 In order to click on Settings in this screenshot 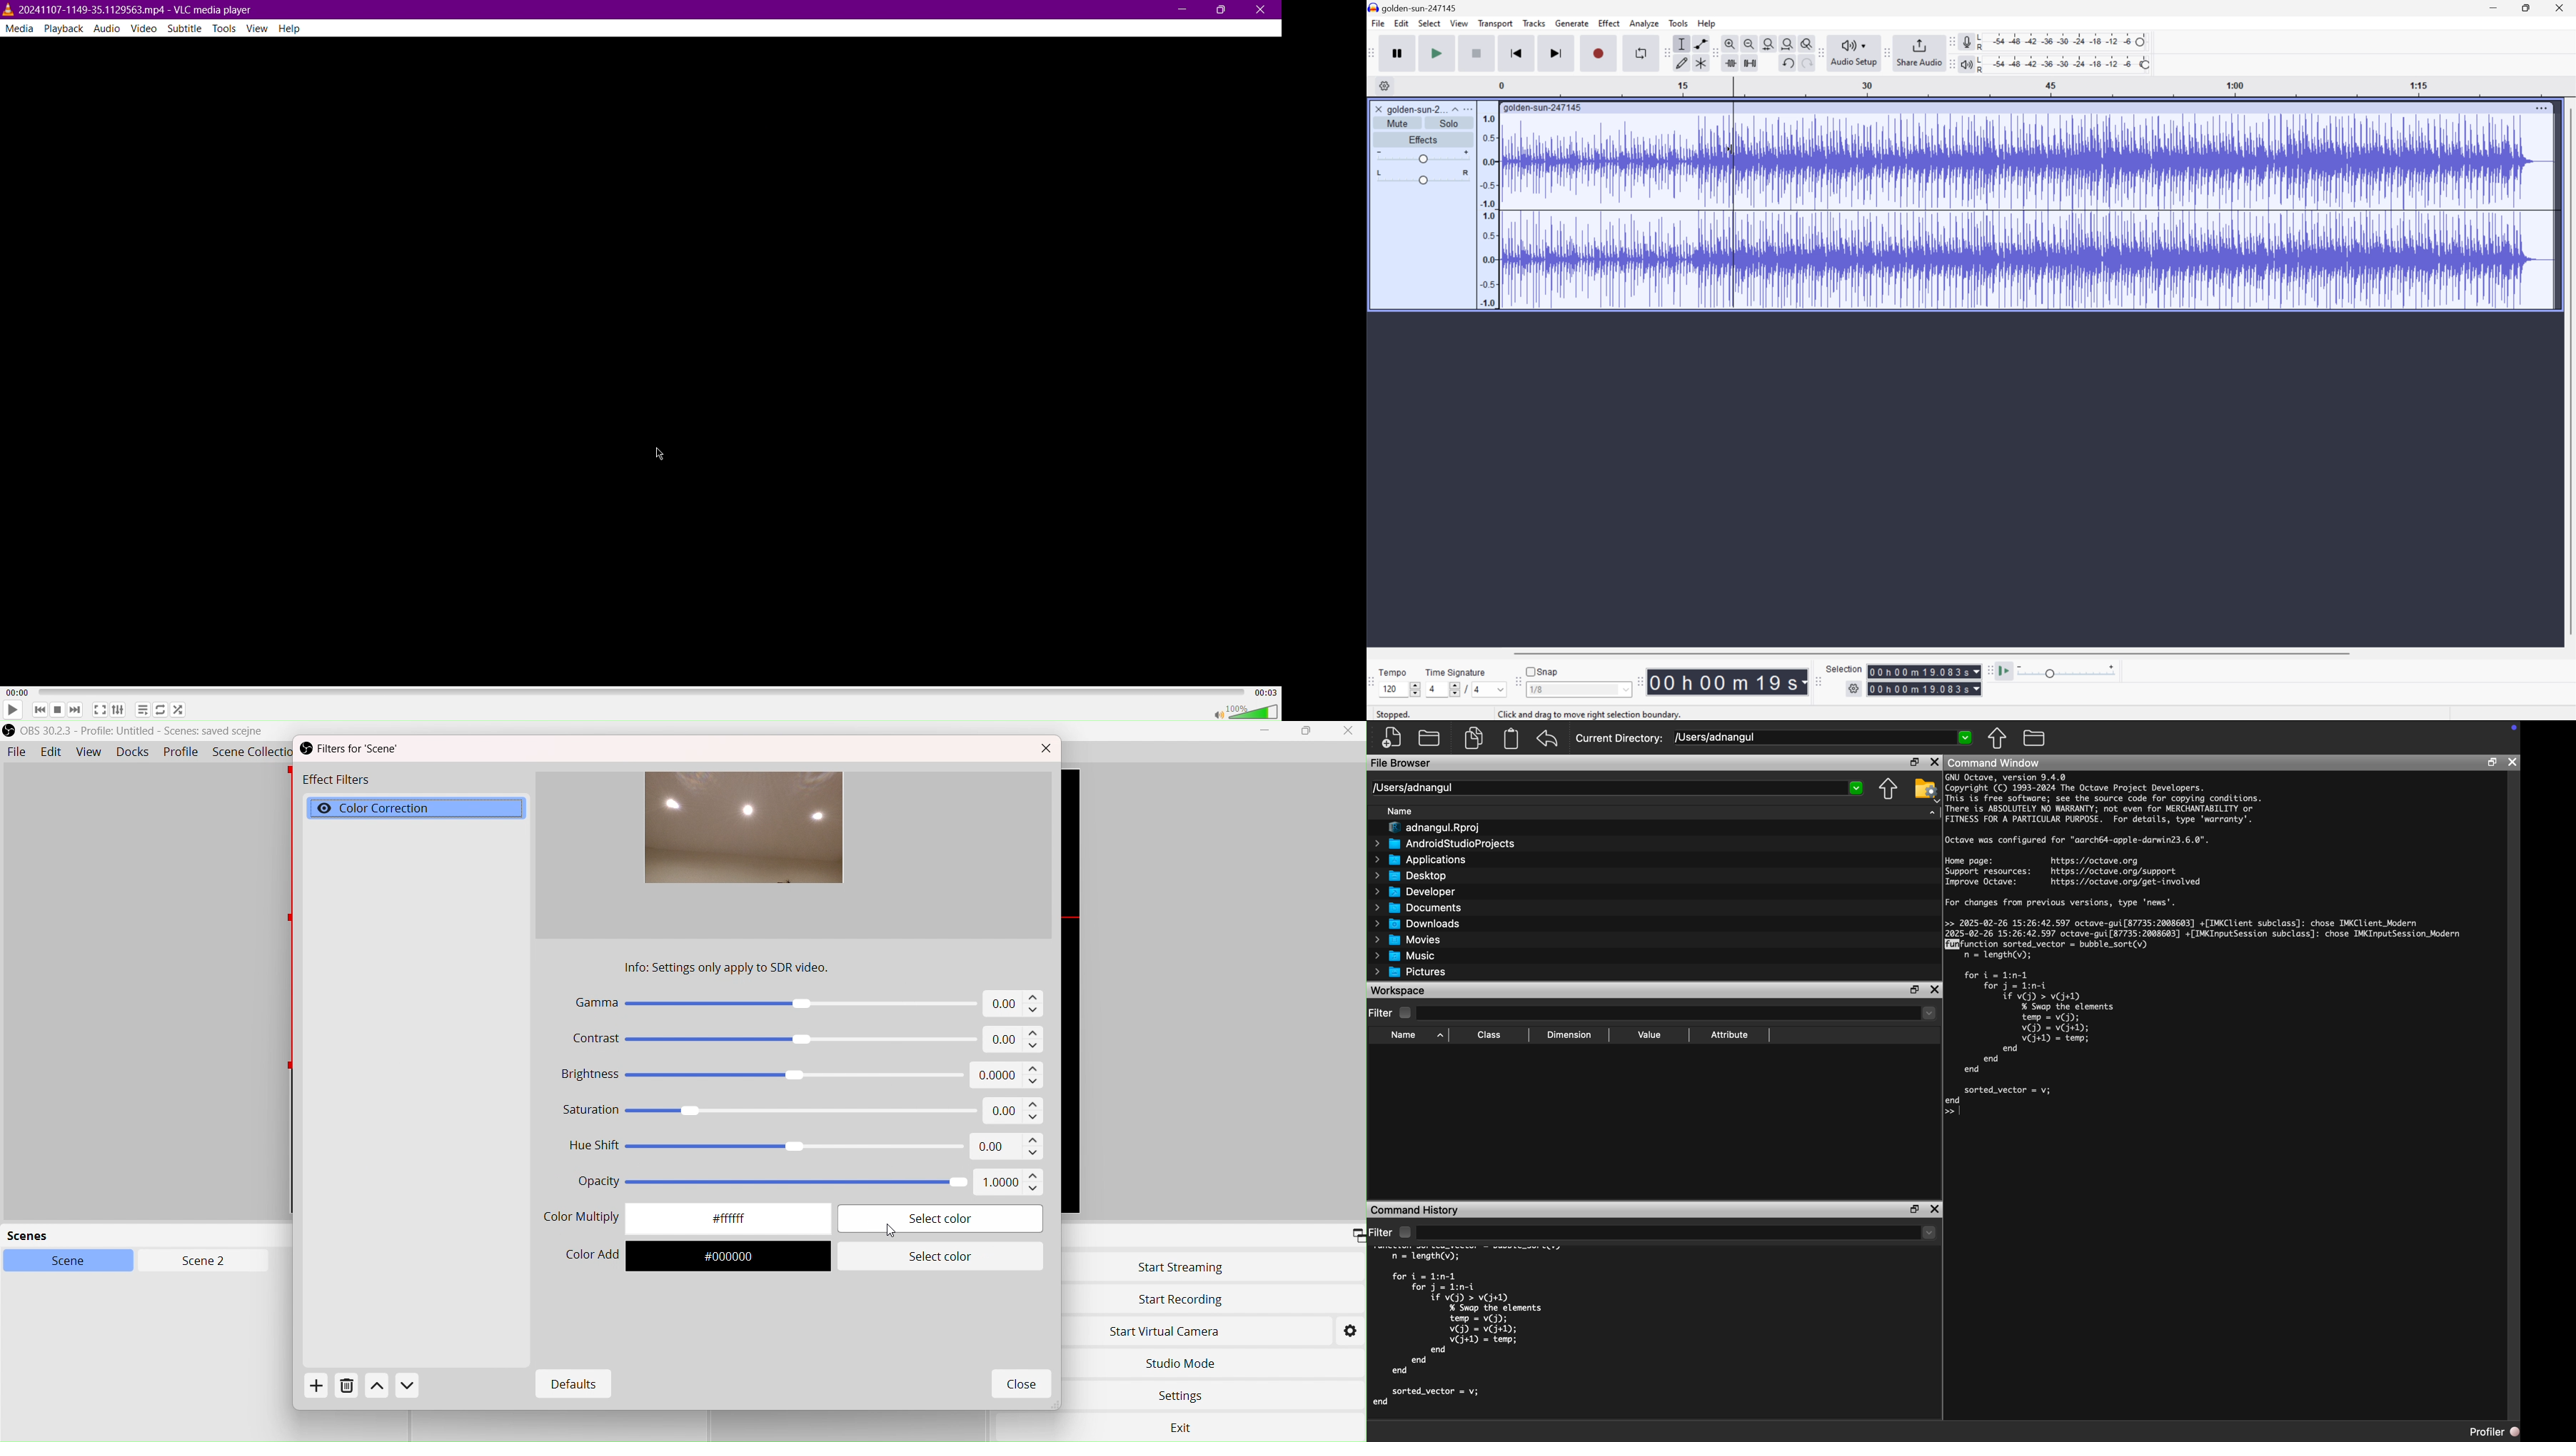, I will do `click(1184, 1398)`.